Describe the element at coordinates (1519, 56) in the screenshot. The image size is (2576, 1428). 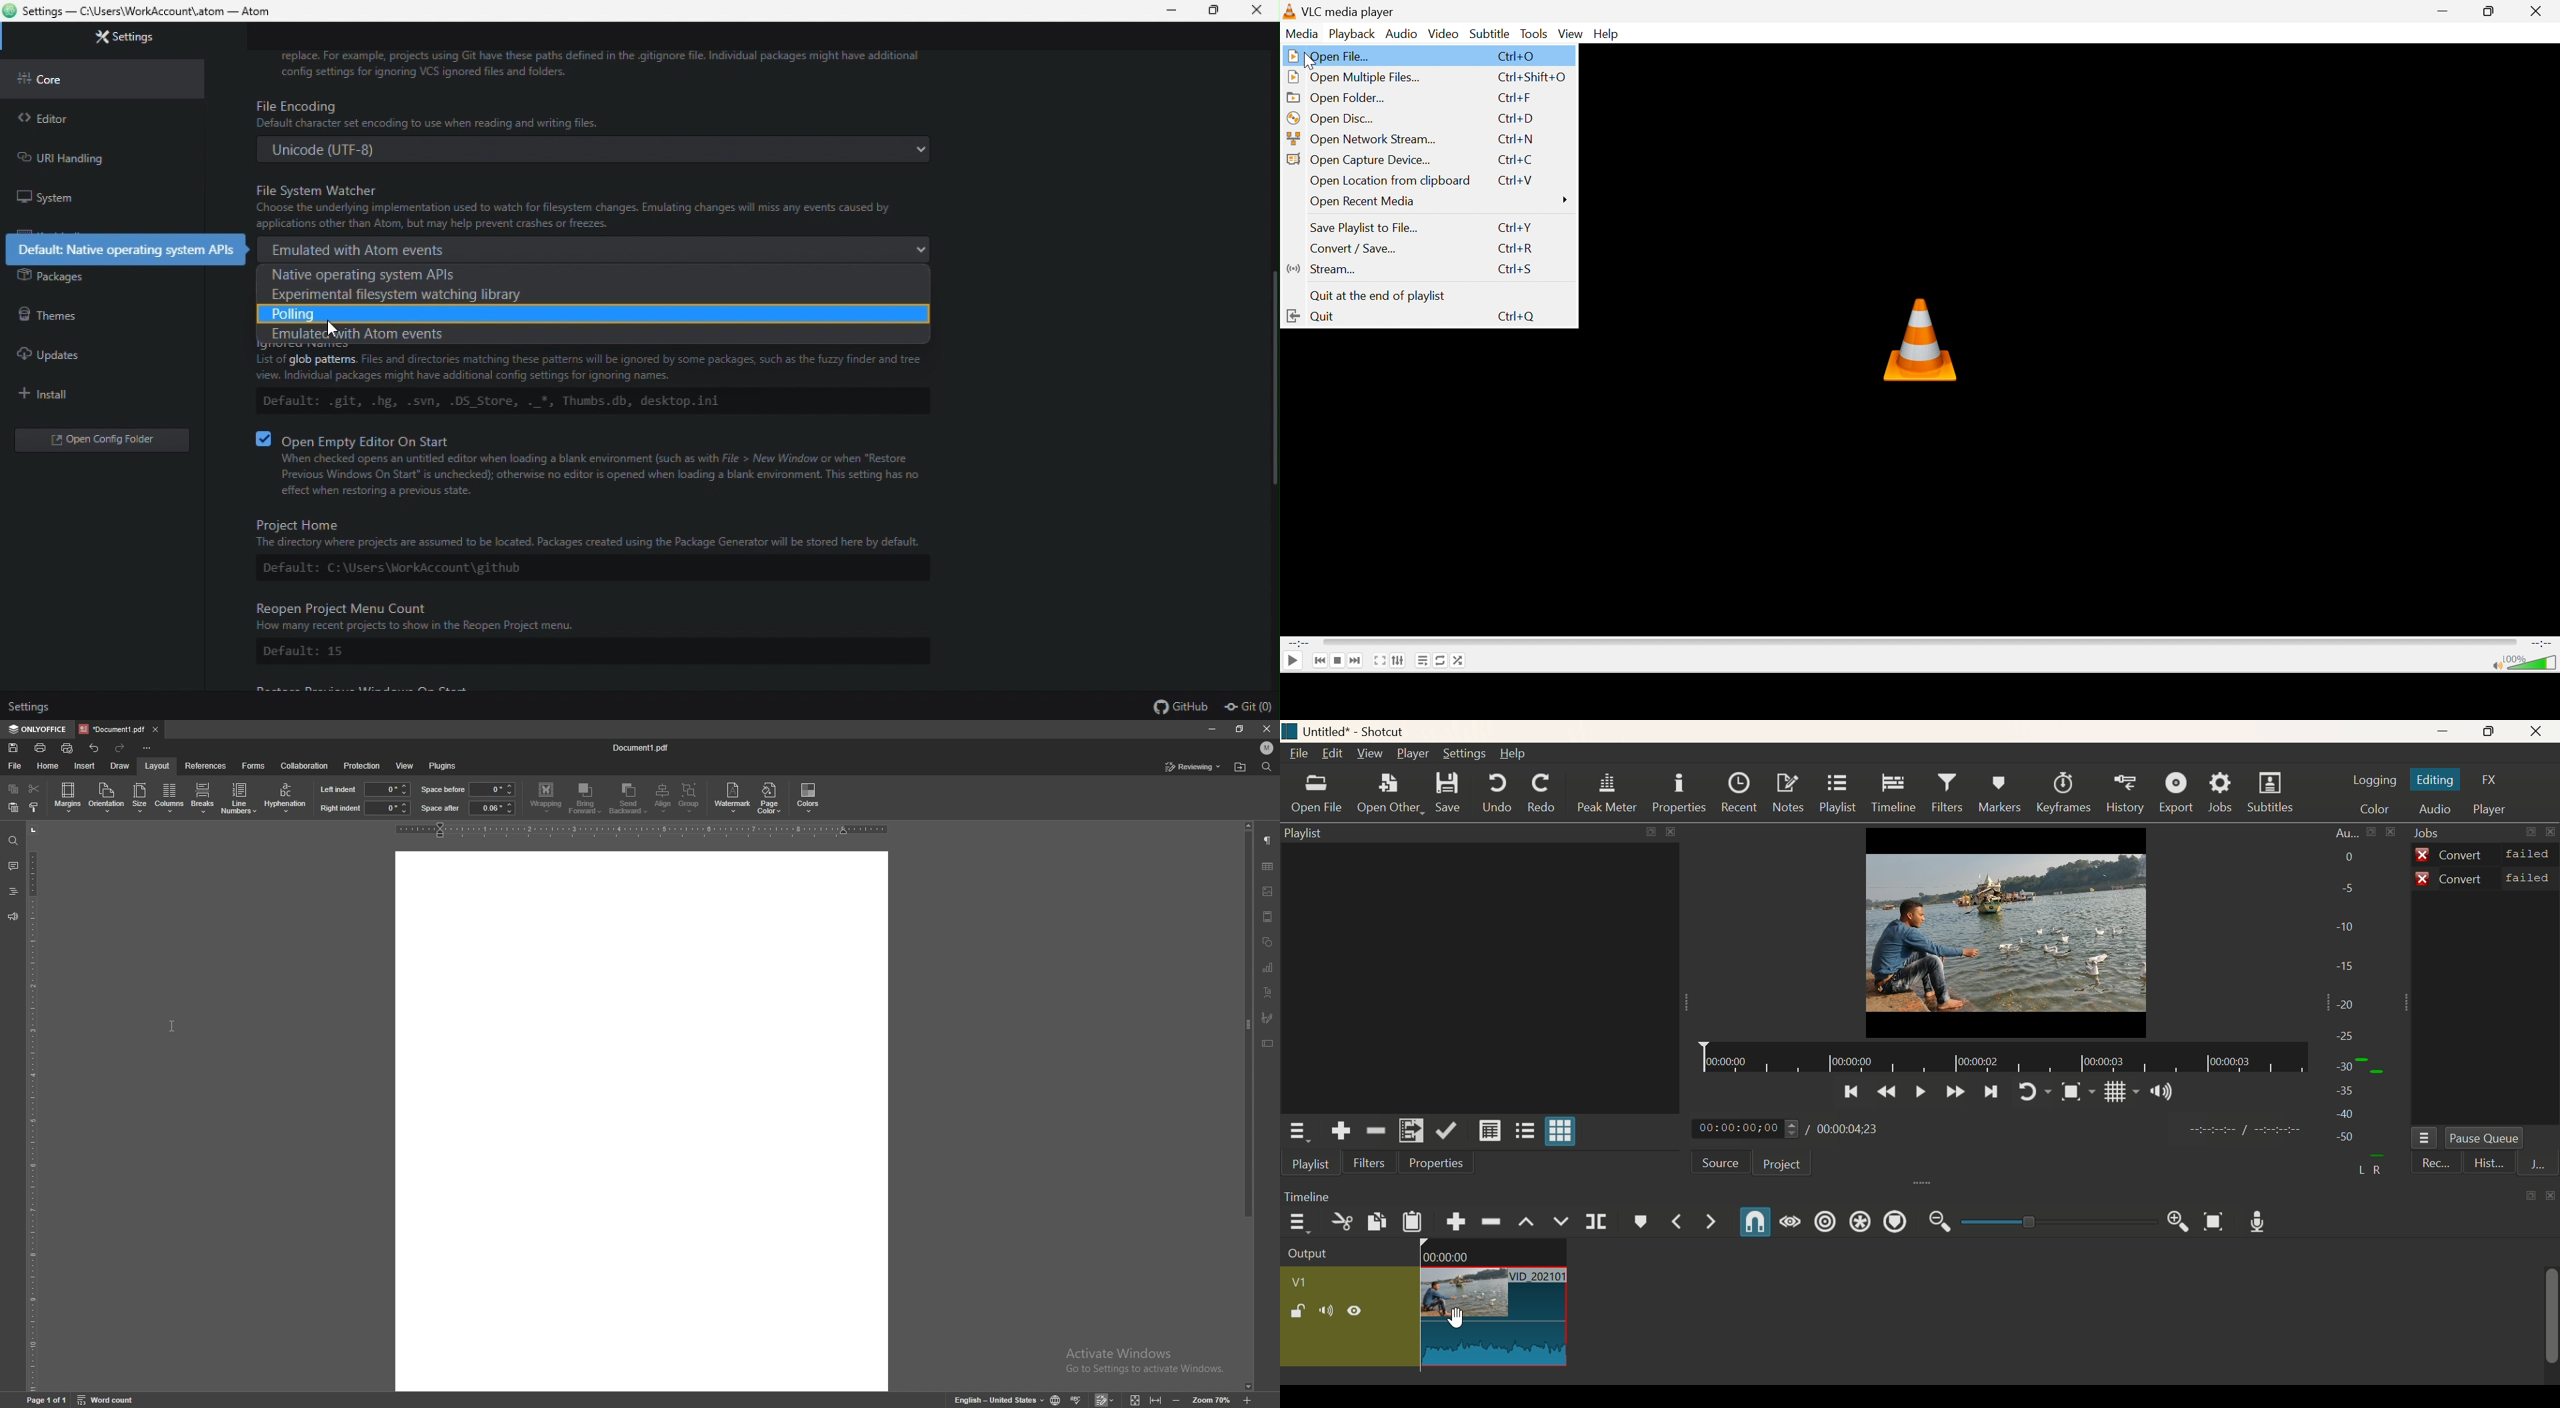
I see `Ctrl + O` at that location.